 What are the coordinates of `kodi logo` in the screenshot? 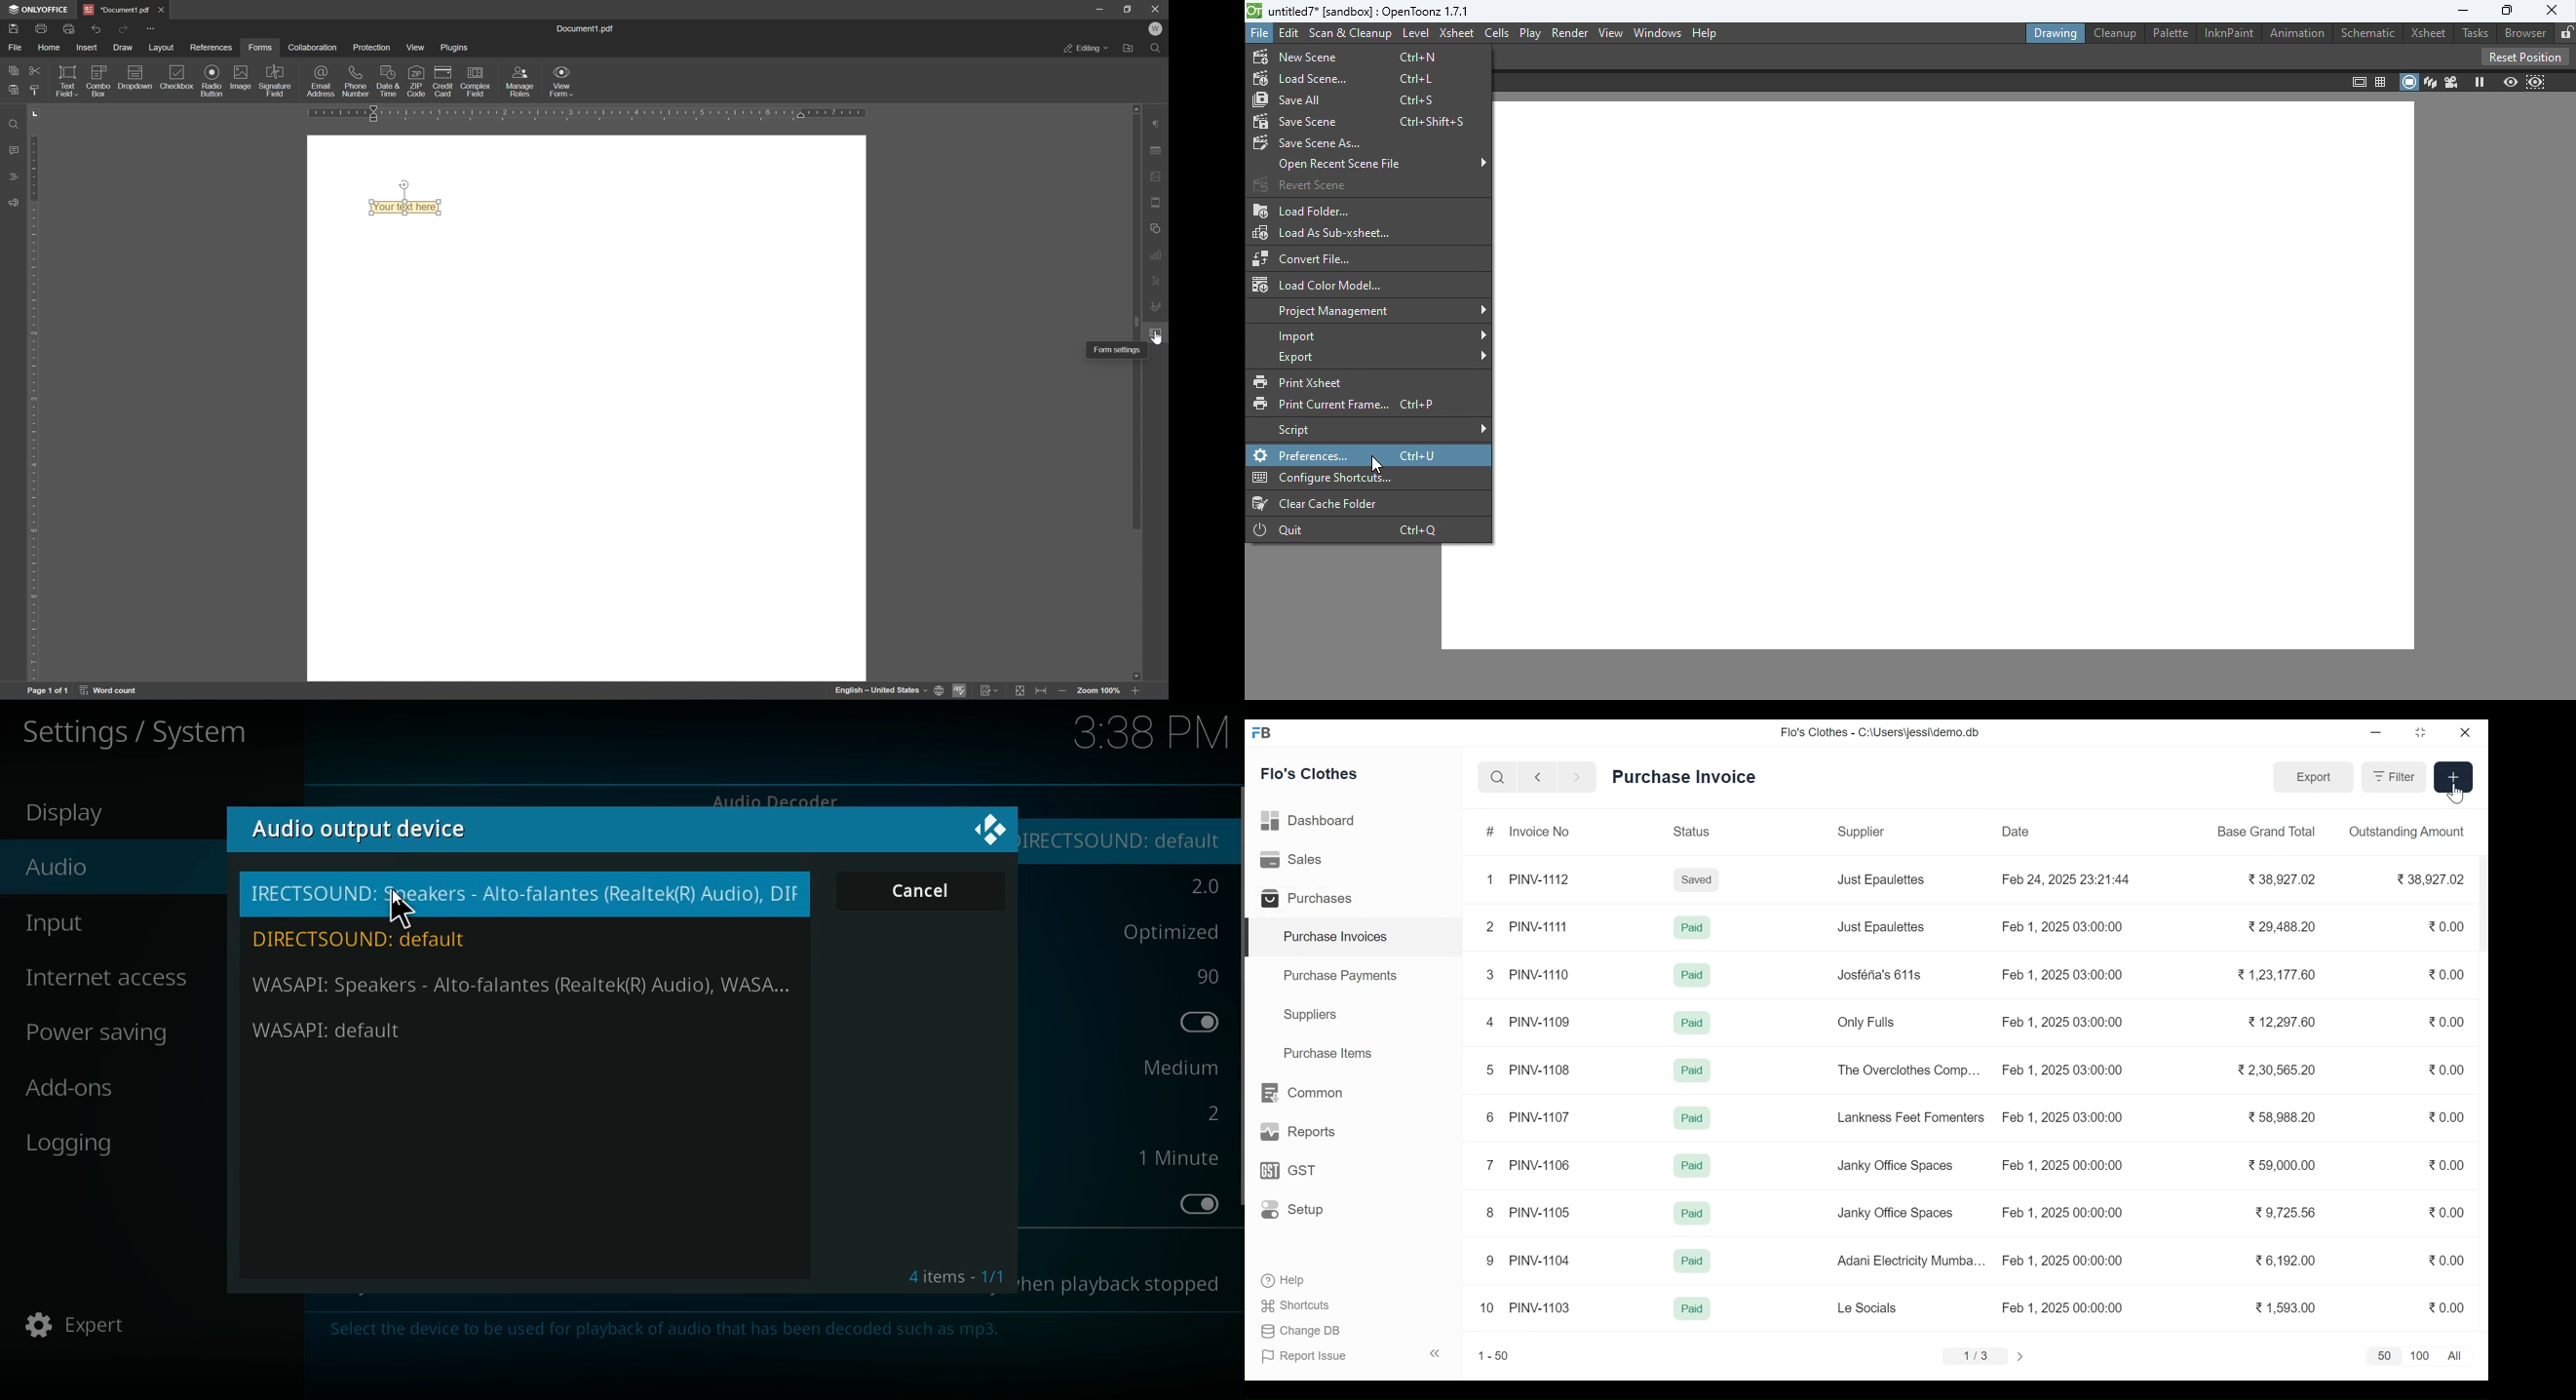 It's located at (992, 831).